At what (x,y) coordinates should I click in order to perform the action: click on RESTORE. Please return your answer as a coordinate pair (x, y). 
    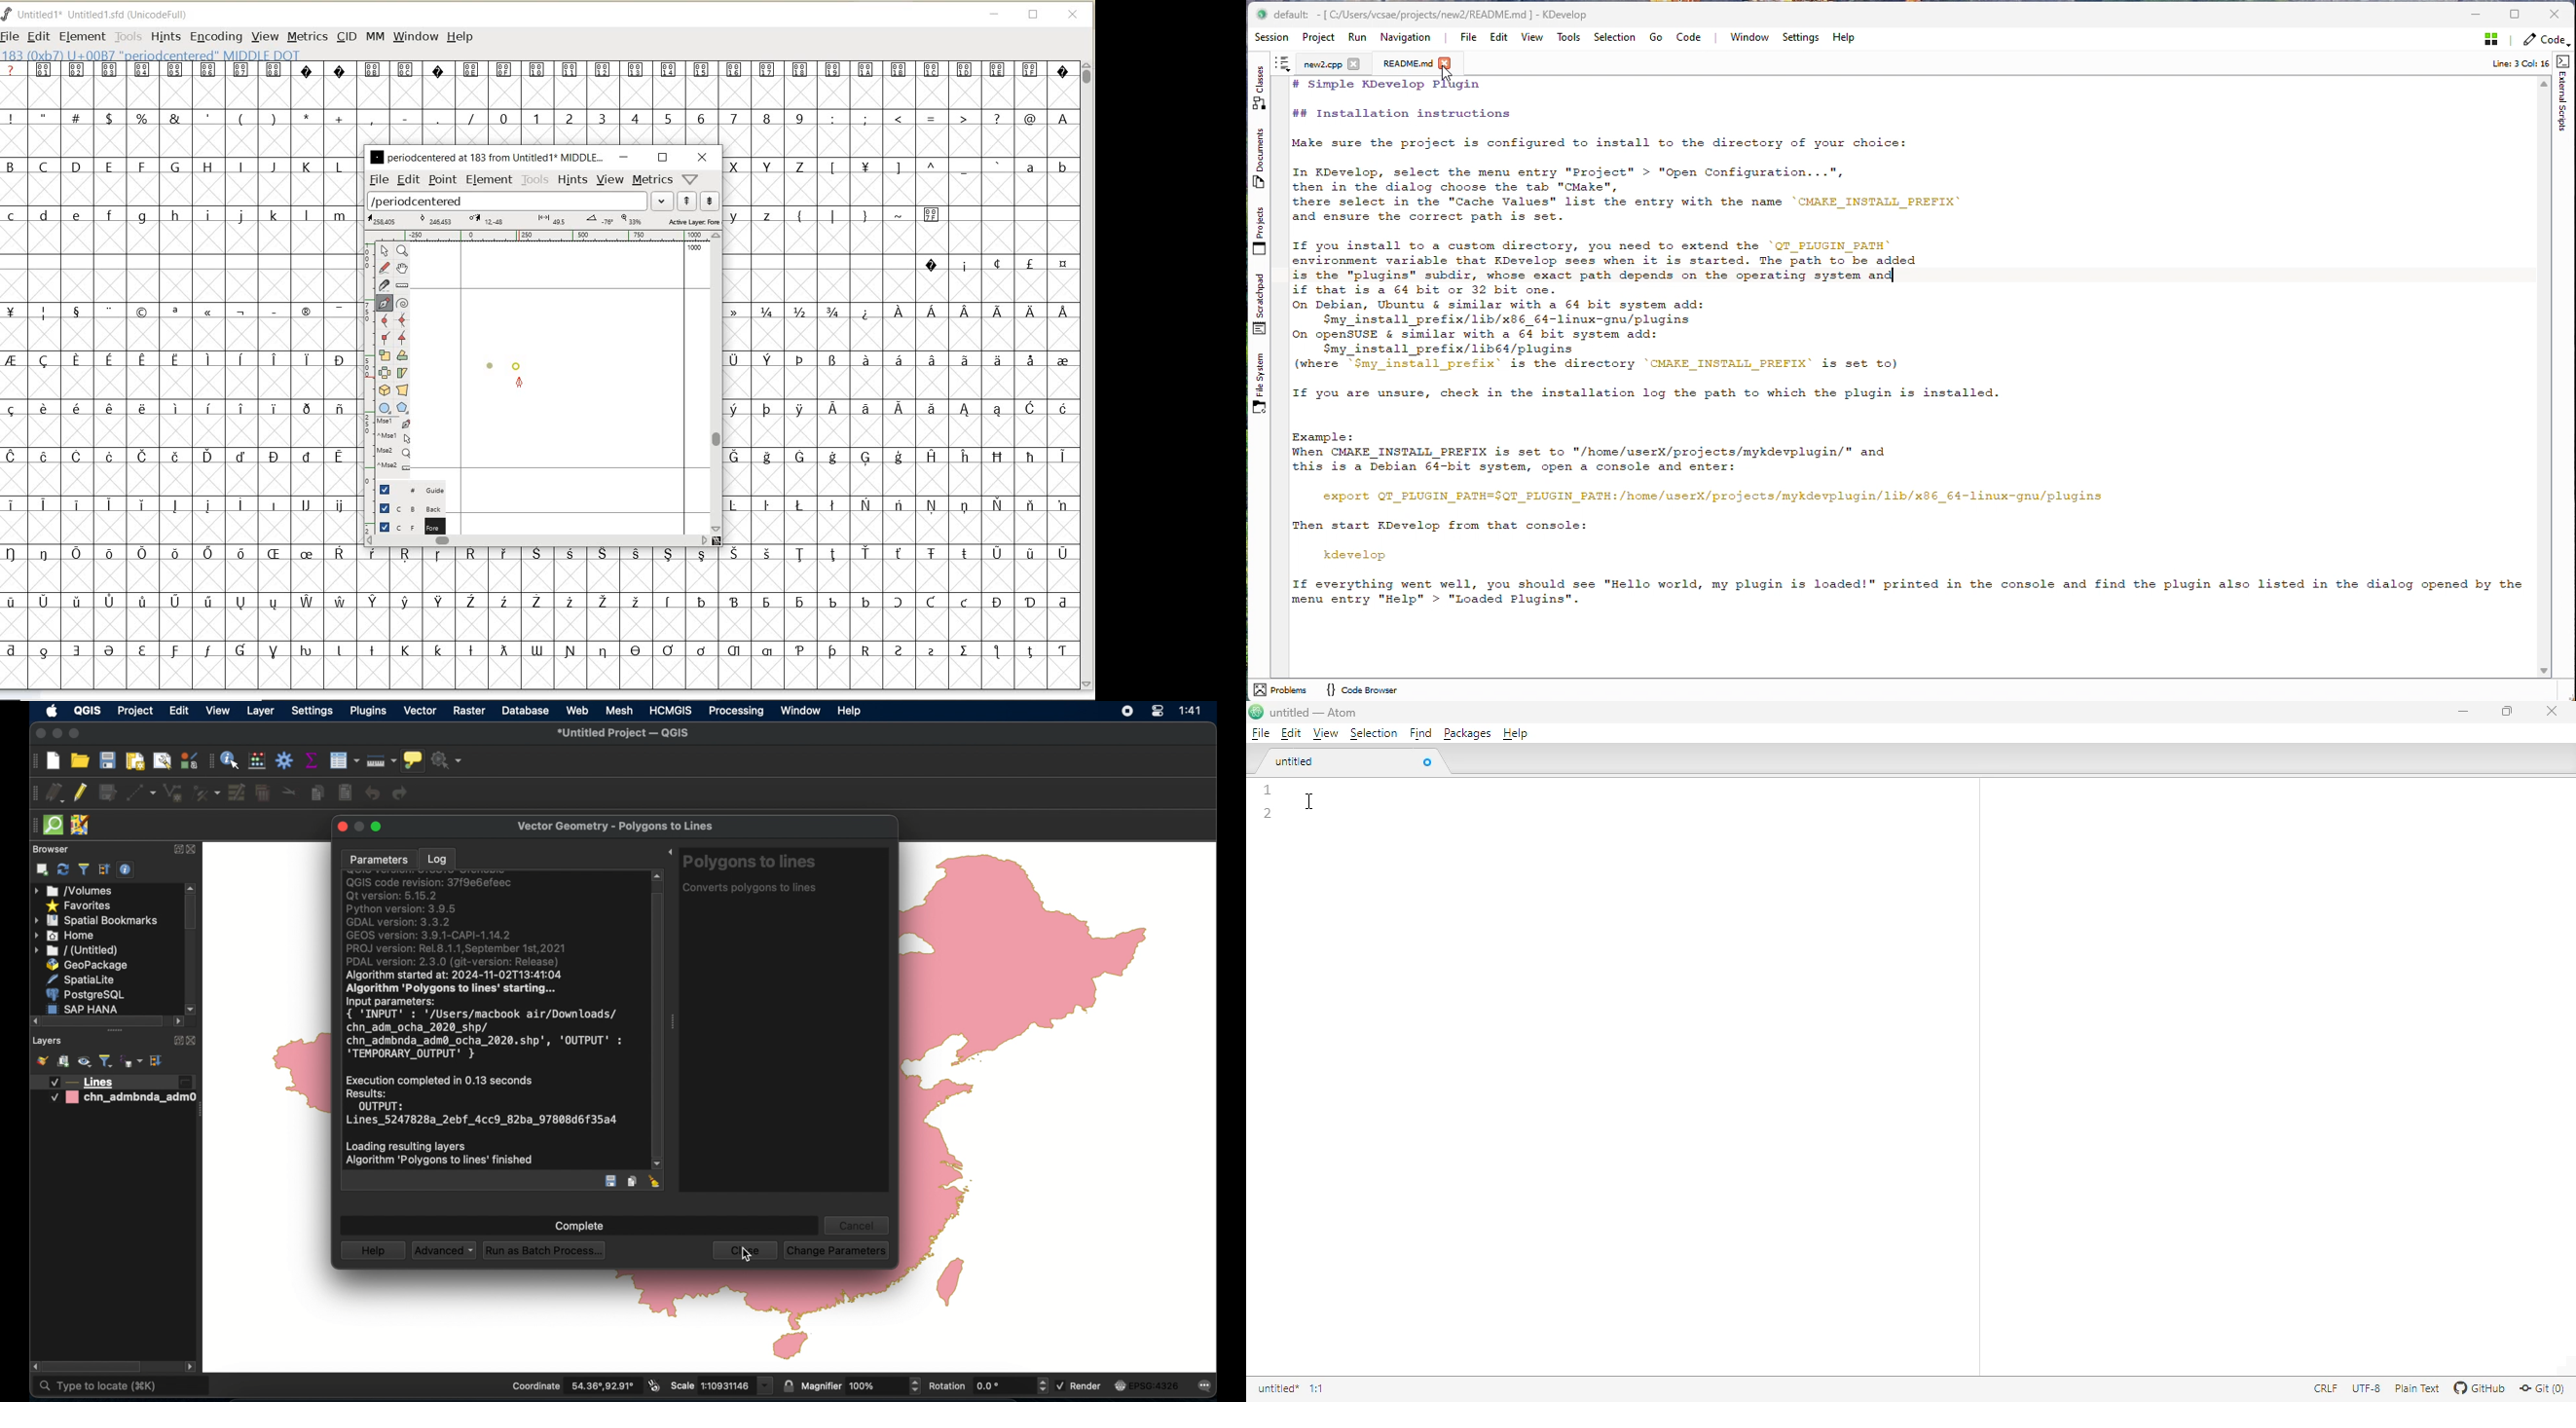
    Looking at the image, I should click on (1034, 17).